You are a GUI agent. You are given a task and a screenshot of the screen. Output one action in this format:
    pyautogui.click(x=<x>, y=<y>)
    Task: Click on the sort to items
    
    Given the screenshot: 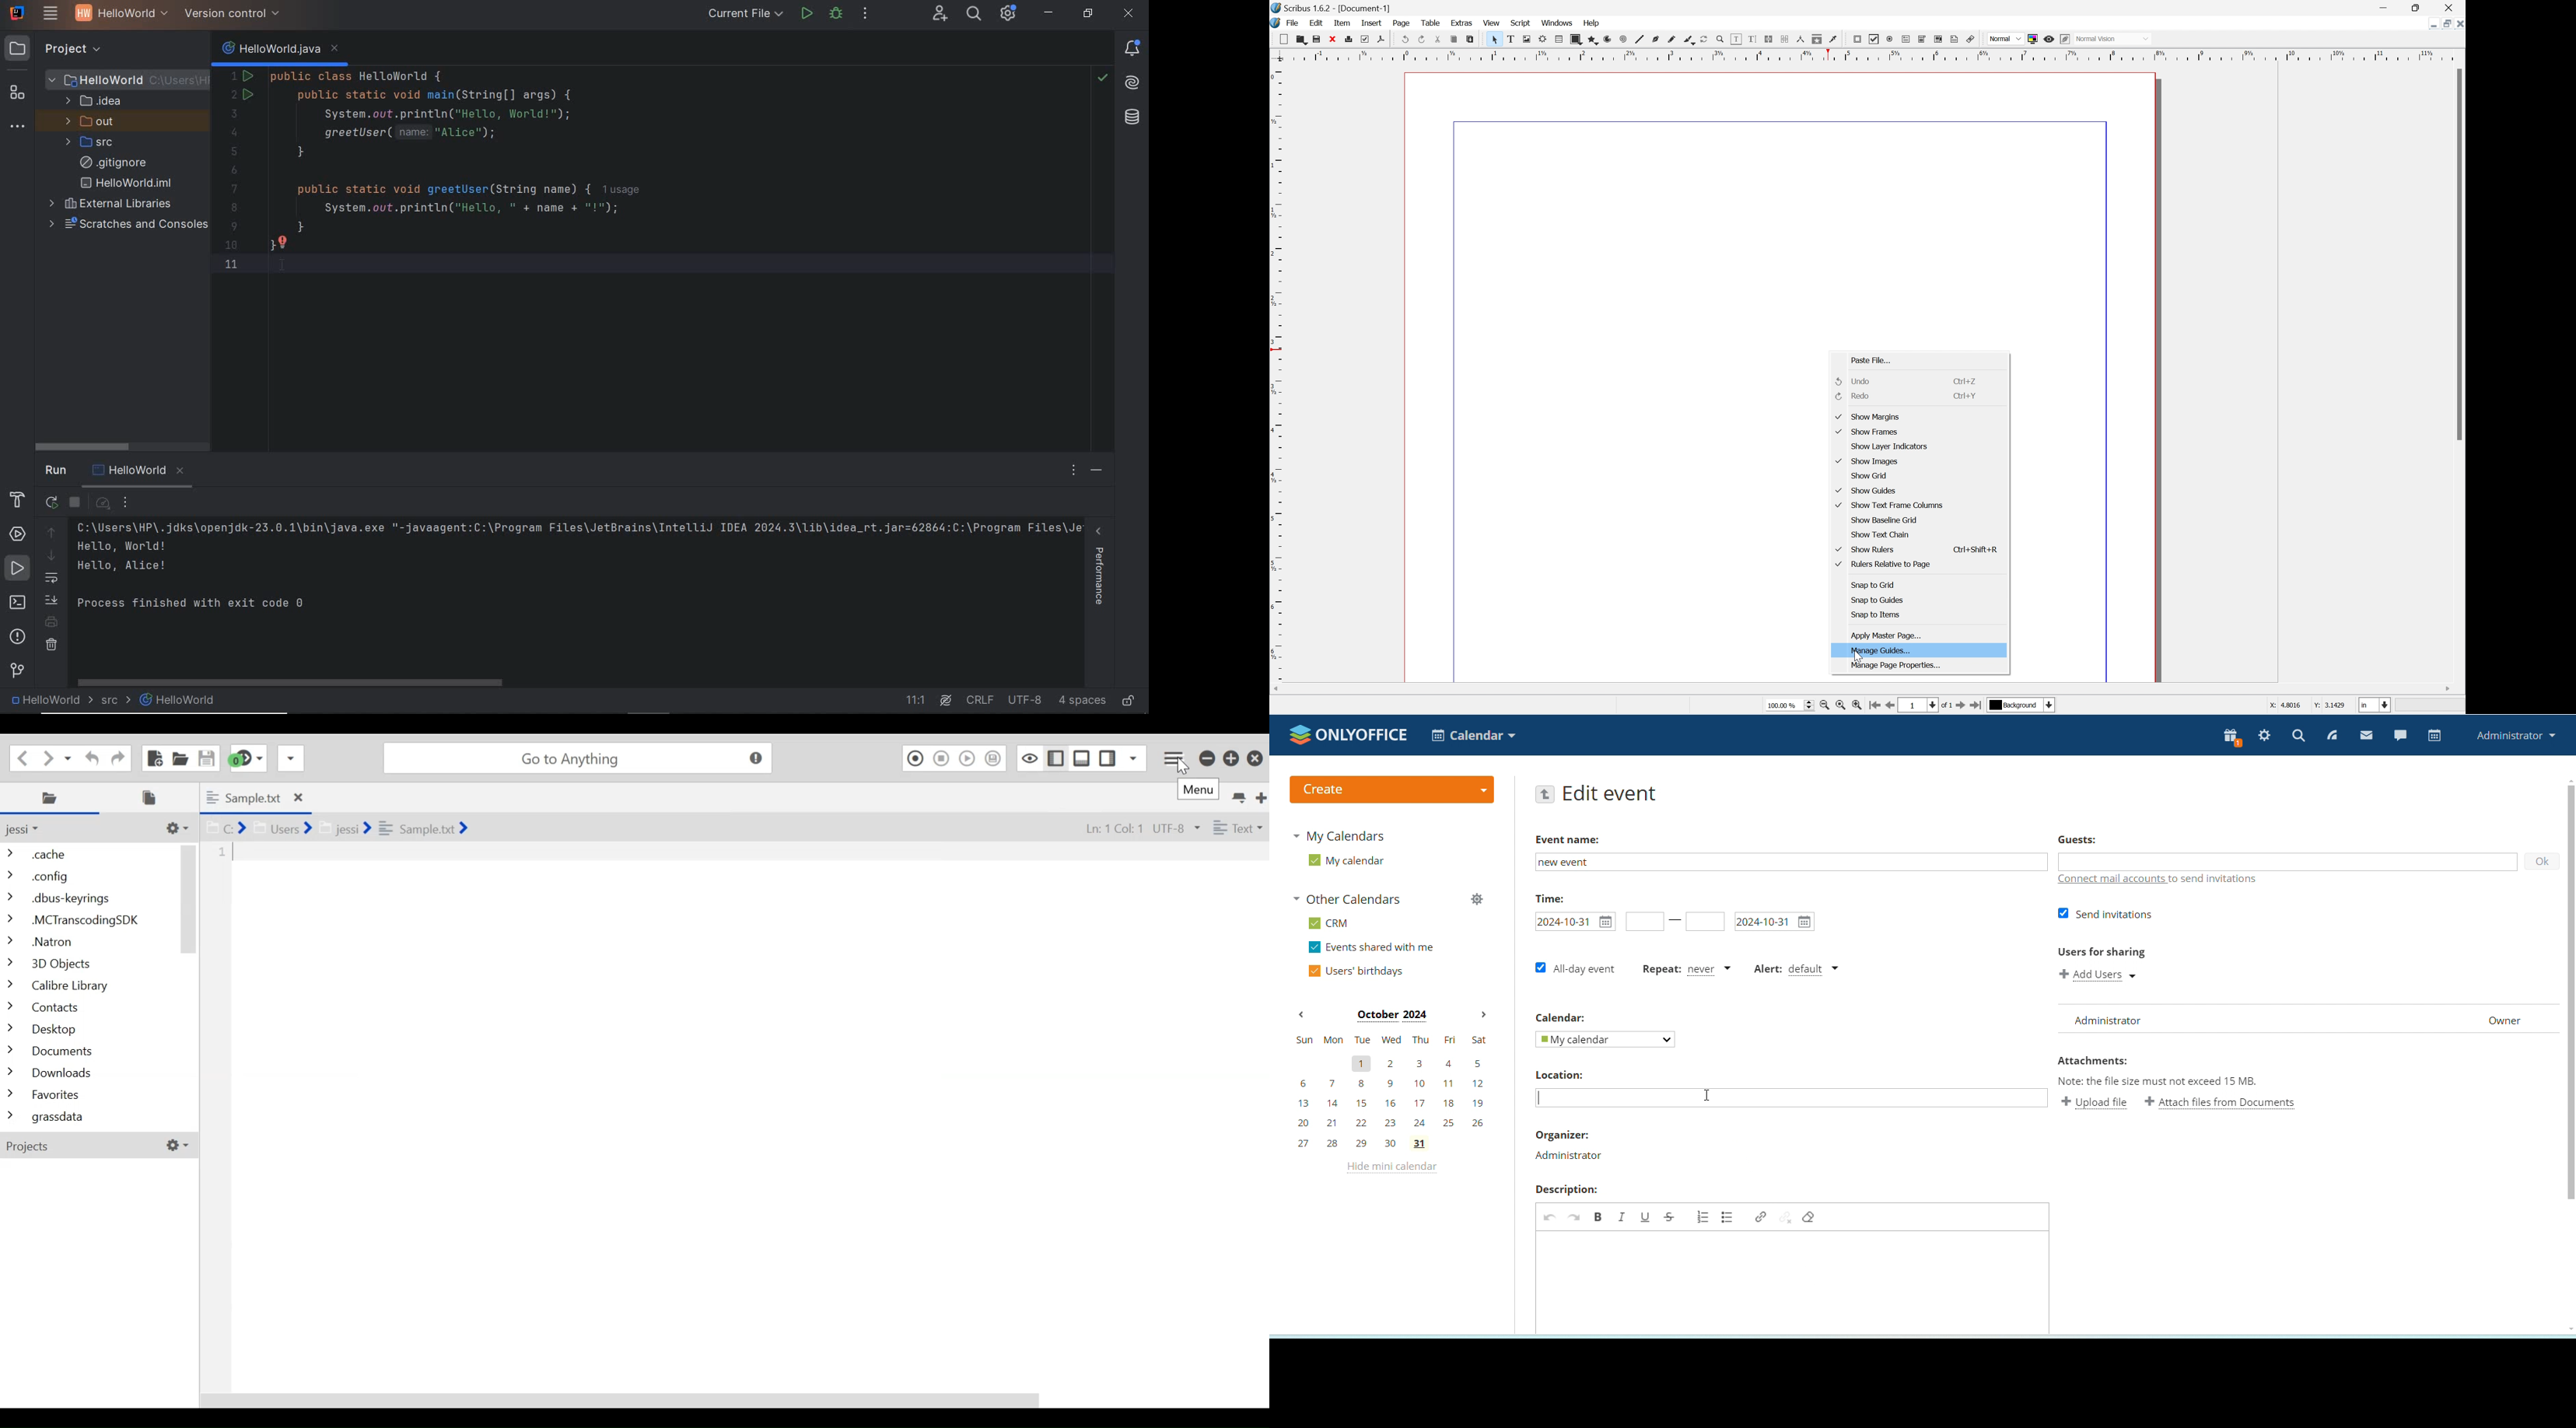 What is the action you would take?
    pyautogui.click(x=1876, y=614)
    